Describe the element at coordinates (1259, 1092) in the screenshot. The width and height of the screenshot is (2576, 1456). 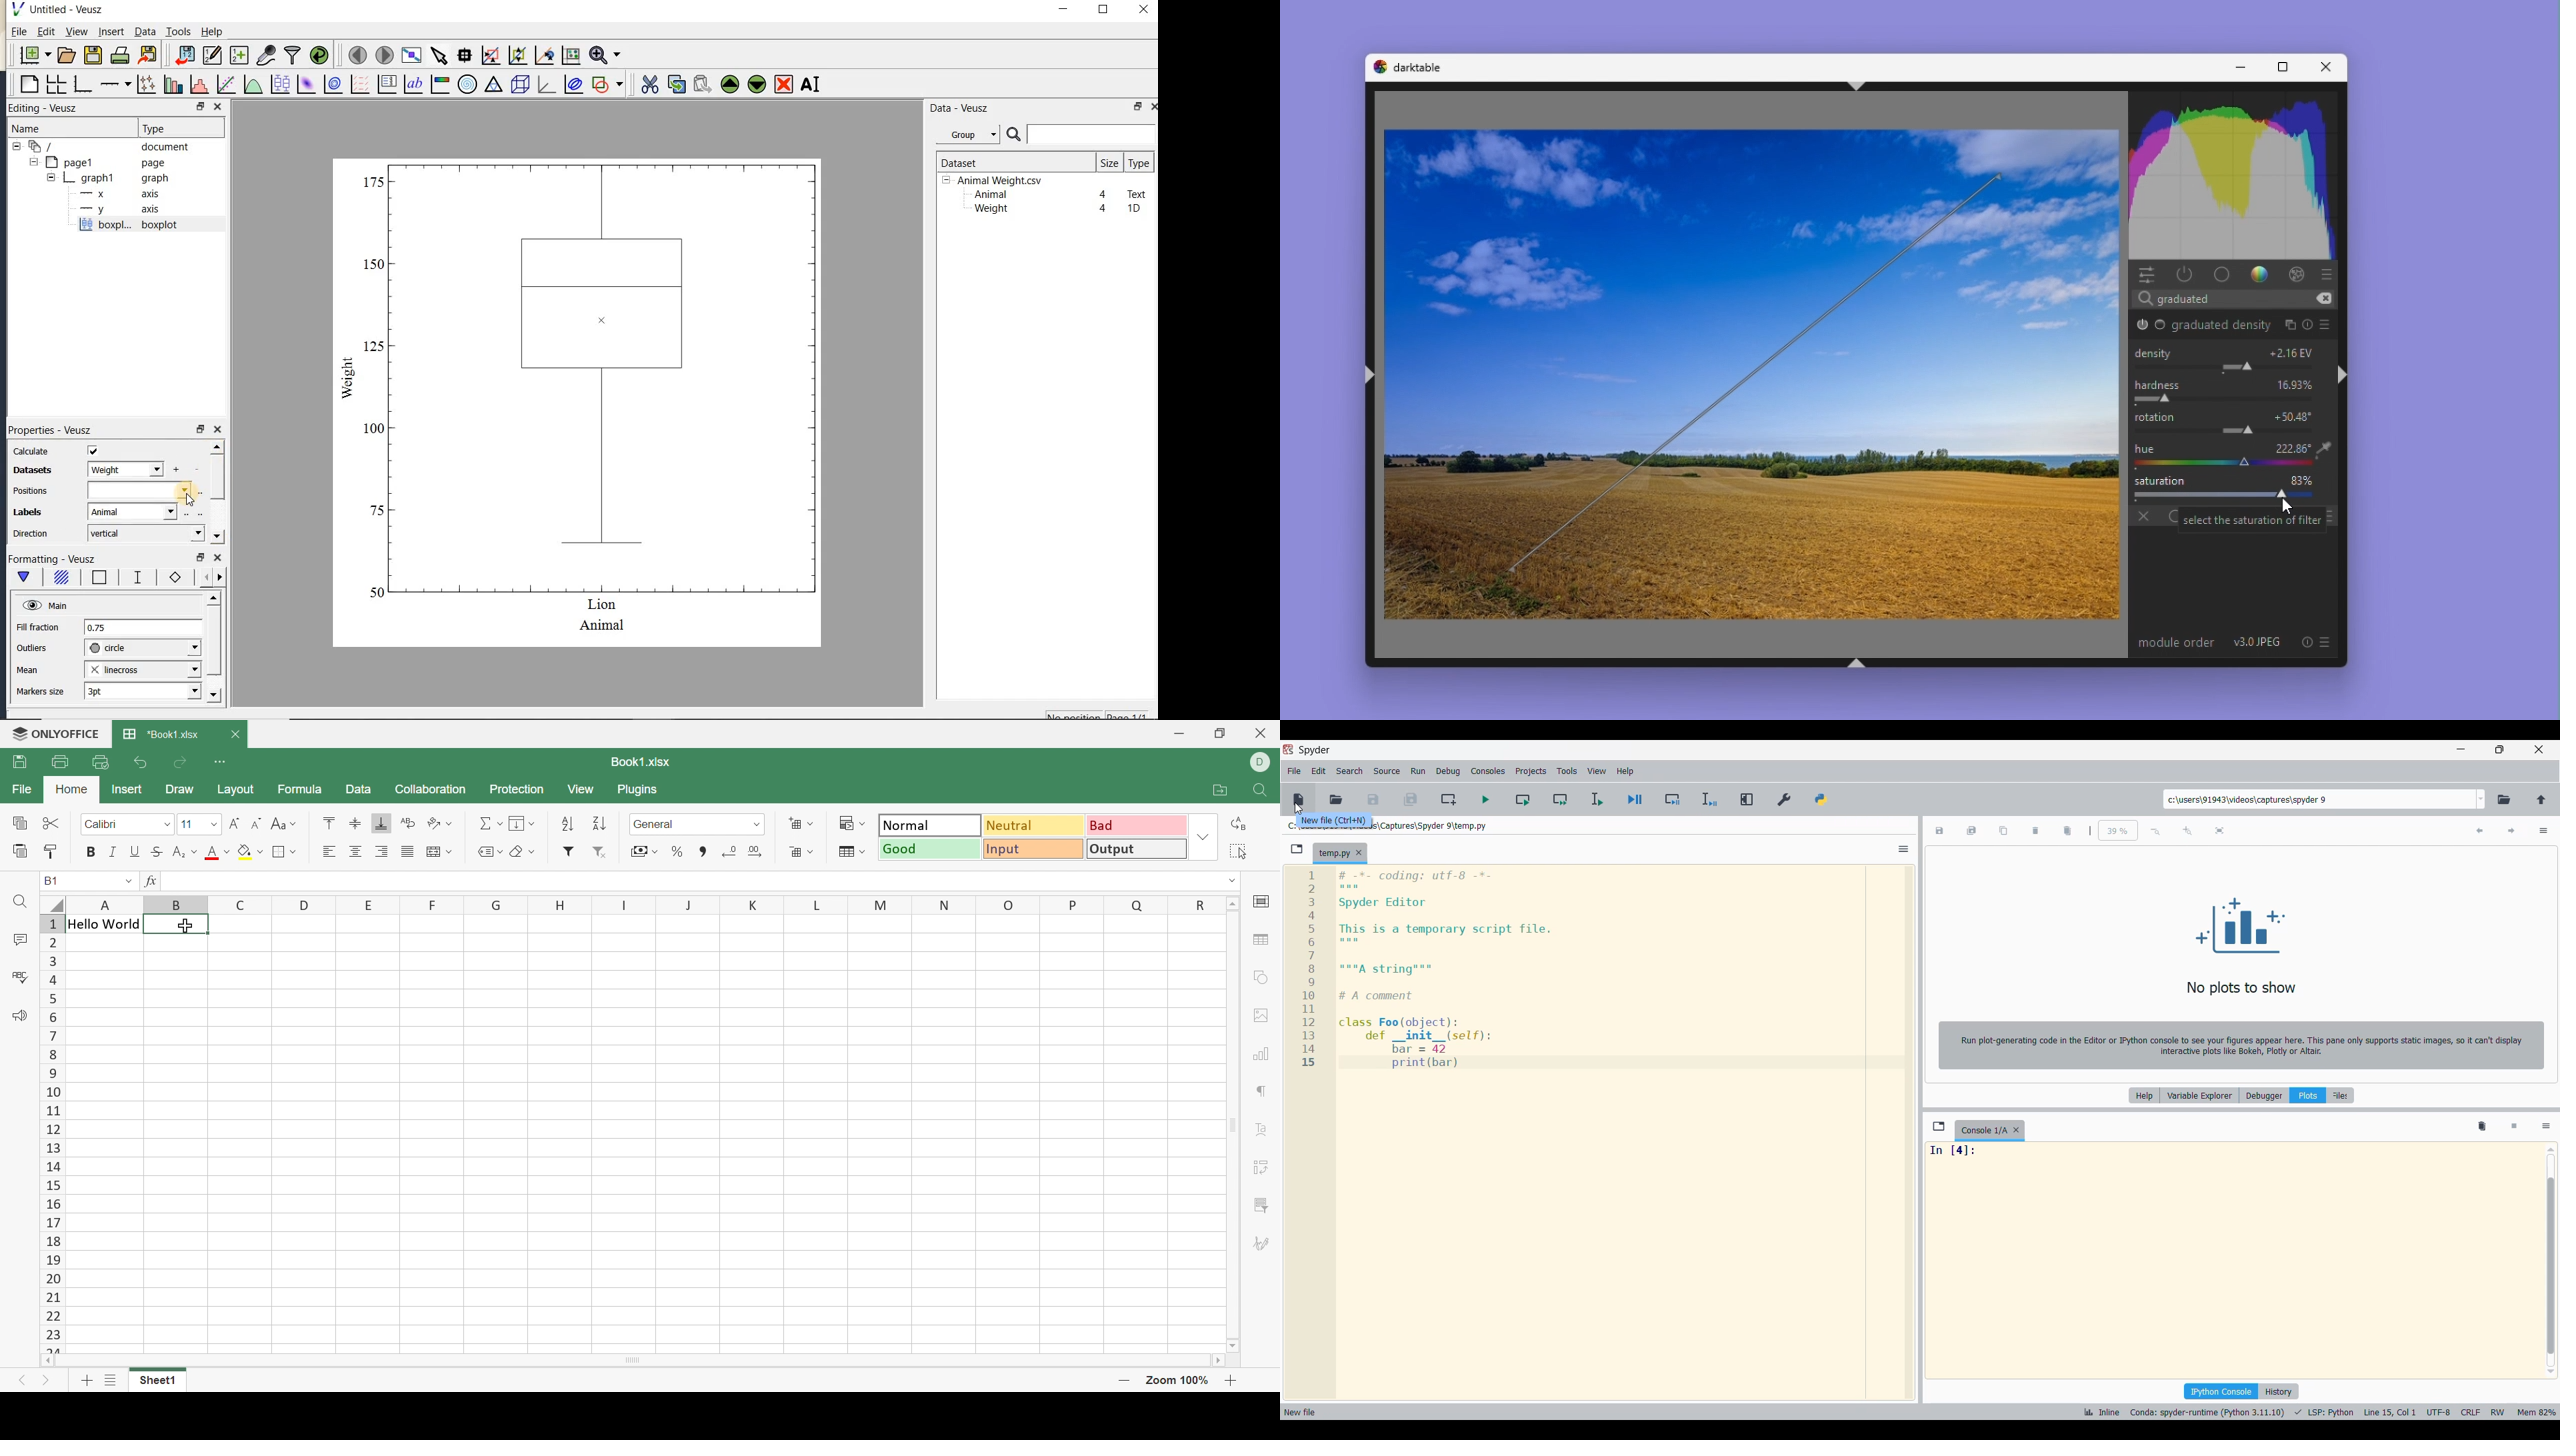
I see `Paragraph settings` at that location.